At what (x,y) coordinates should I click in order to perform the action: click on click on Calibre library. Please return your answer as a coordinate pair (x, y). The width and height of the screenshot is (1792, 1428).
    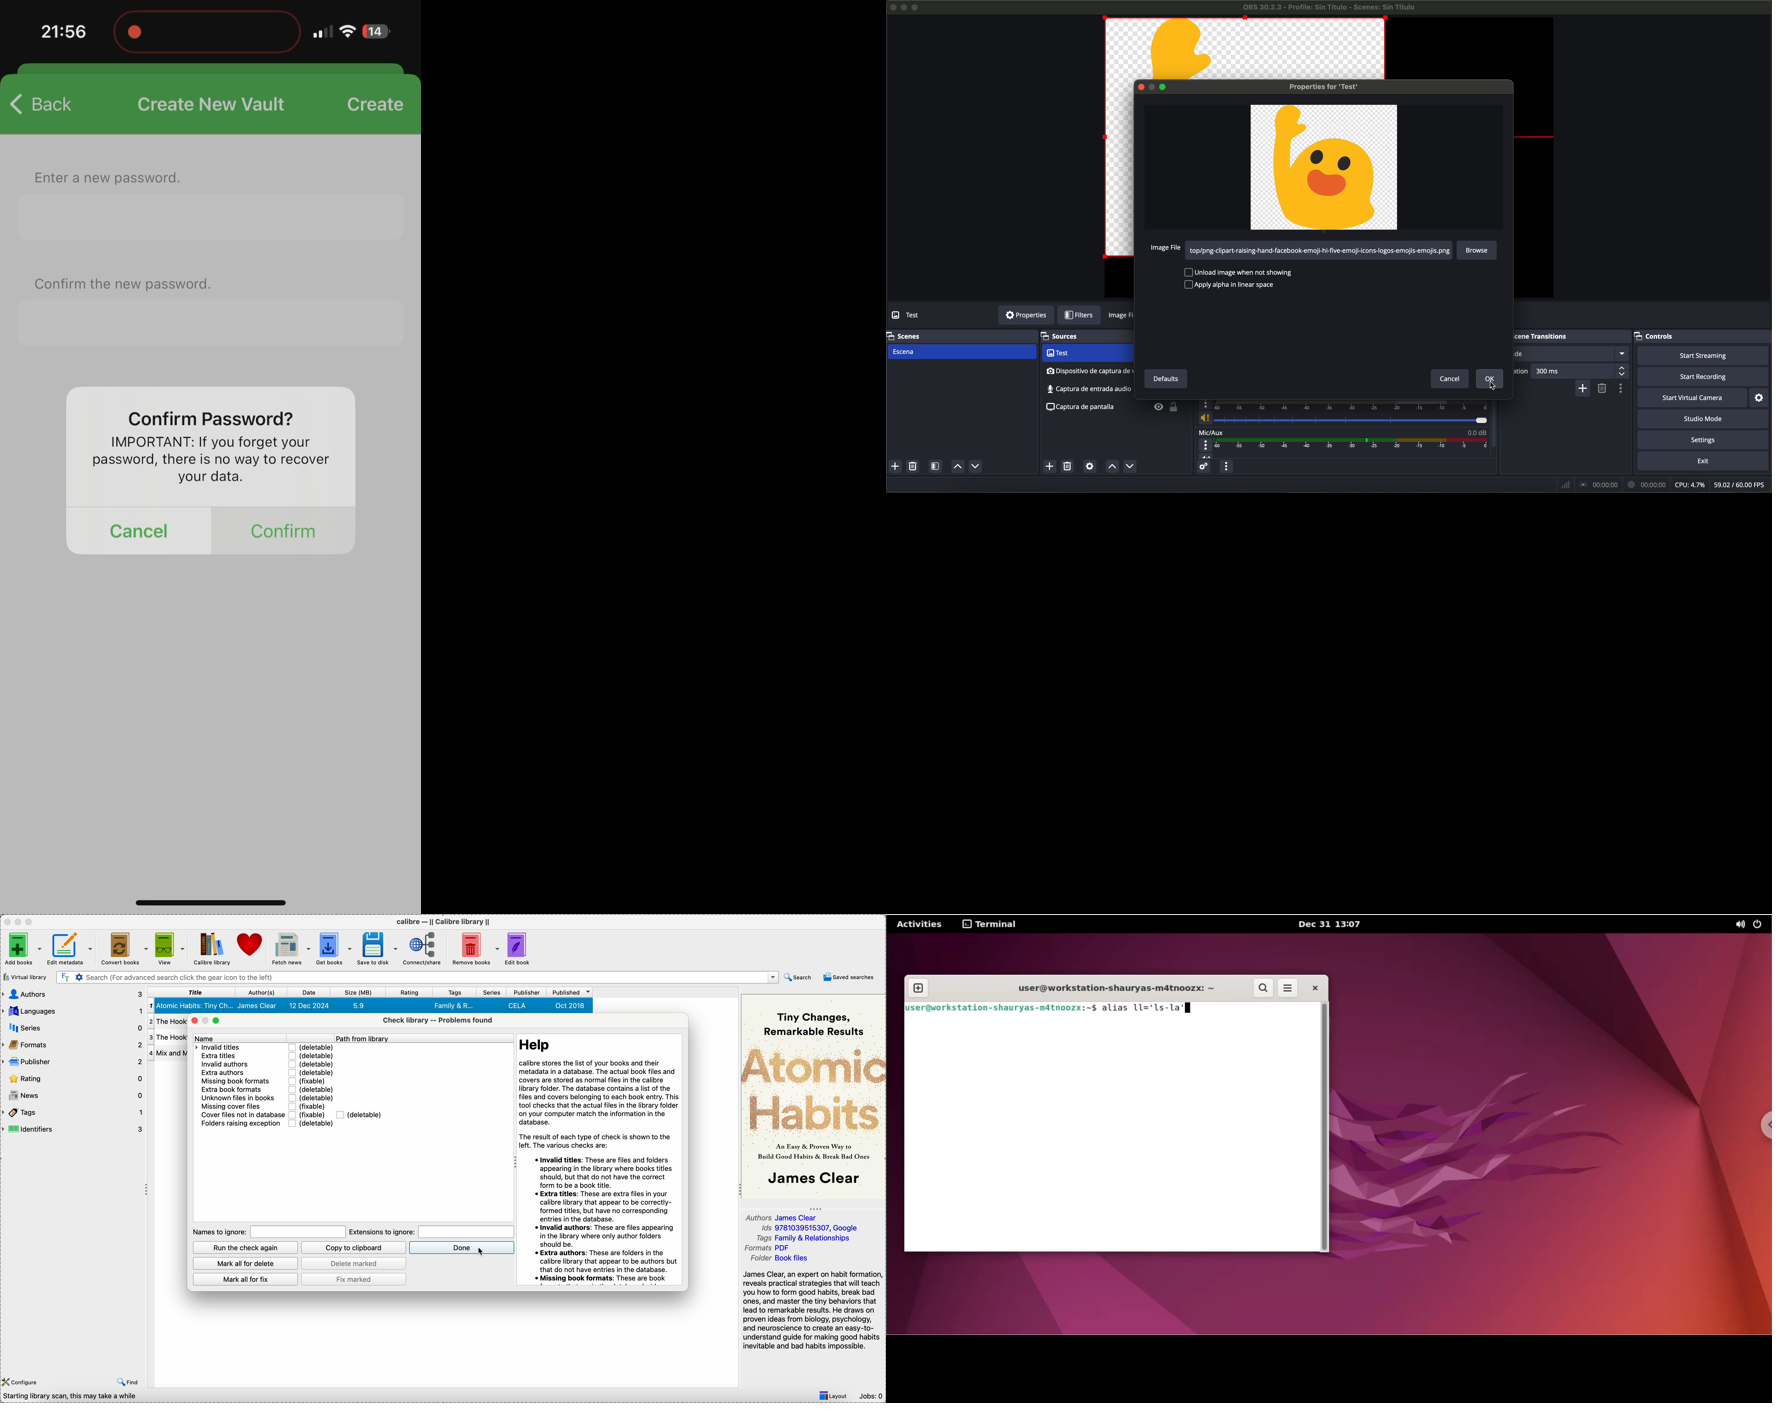
    Looking at the image, I should click on (211, 949).